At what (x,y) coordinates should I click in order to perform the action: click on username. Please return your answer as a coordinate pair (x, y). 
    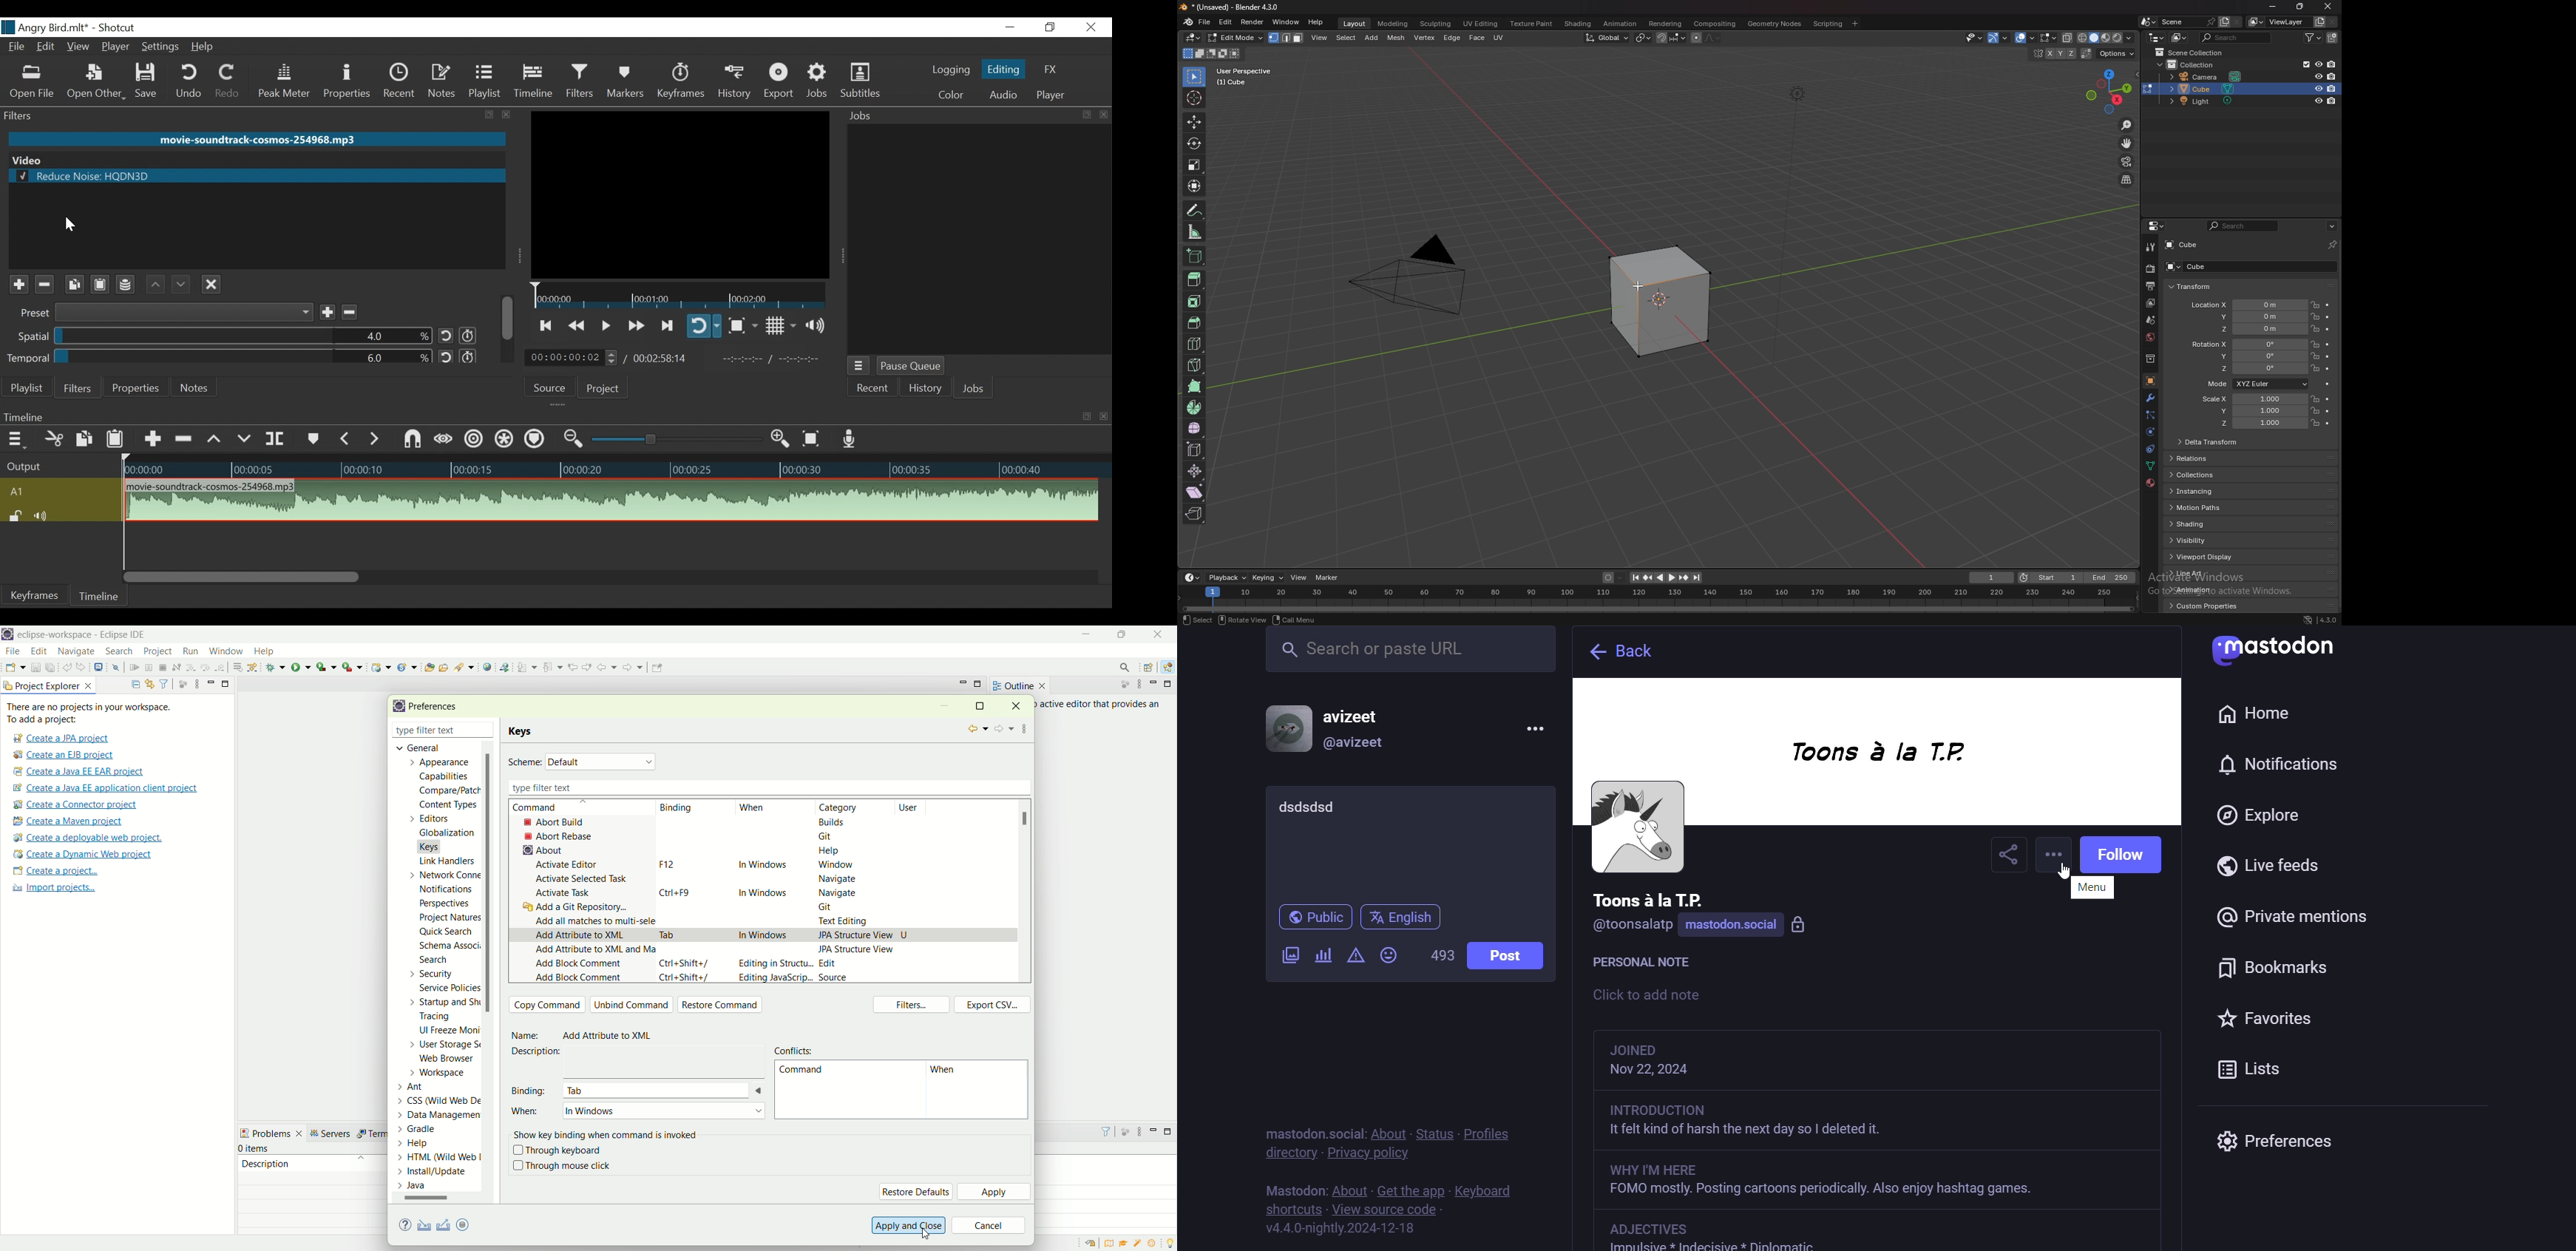
    Looking at the image, I should click on (1649, 898).